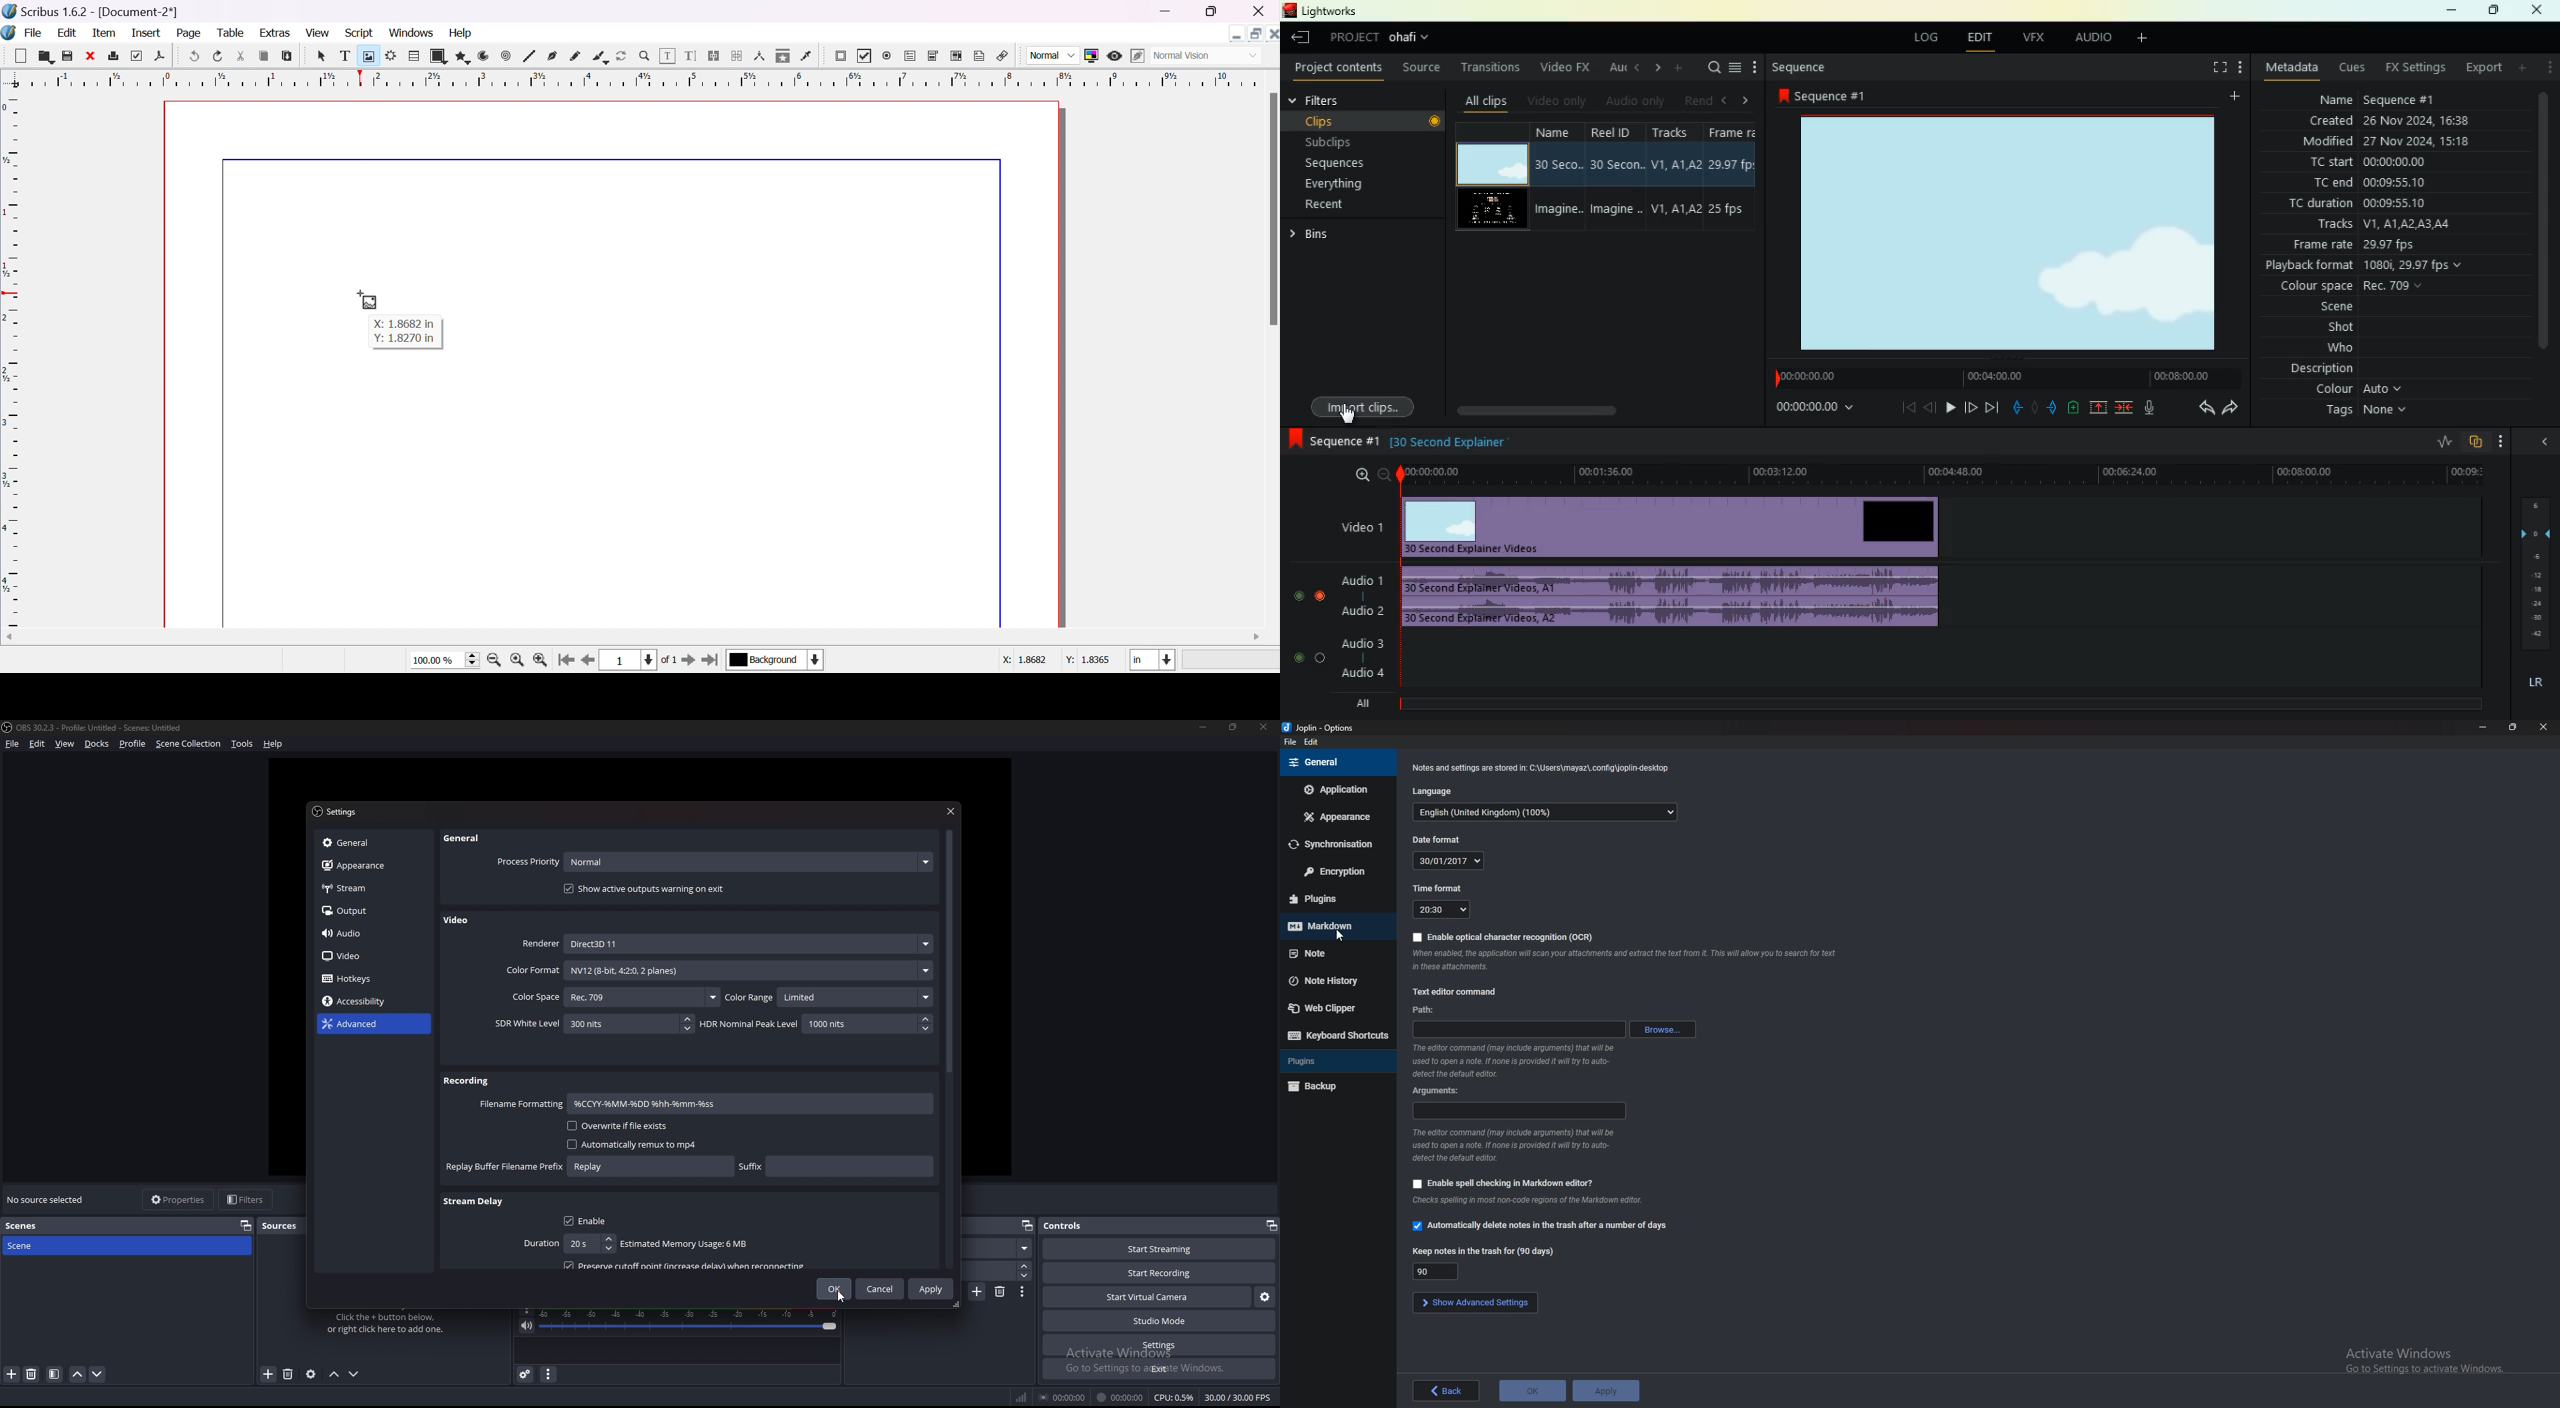 This screenshot has width=2576, height=1428. Describe the element at coordinates (2376, 267) in the screenshot. I see `playback format` at that location.